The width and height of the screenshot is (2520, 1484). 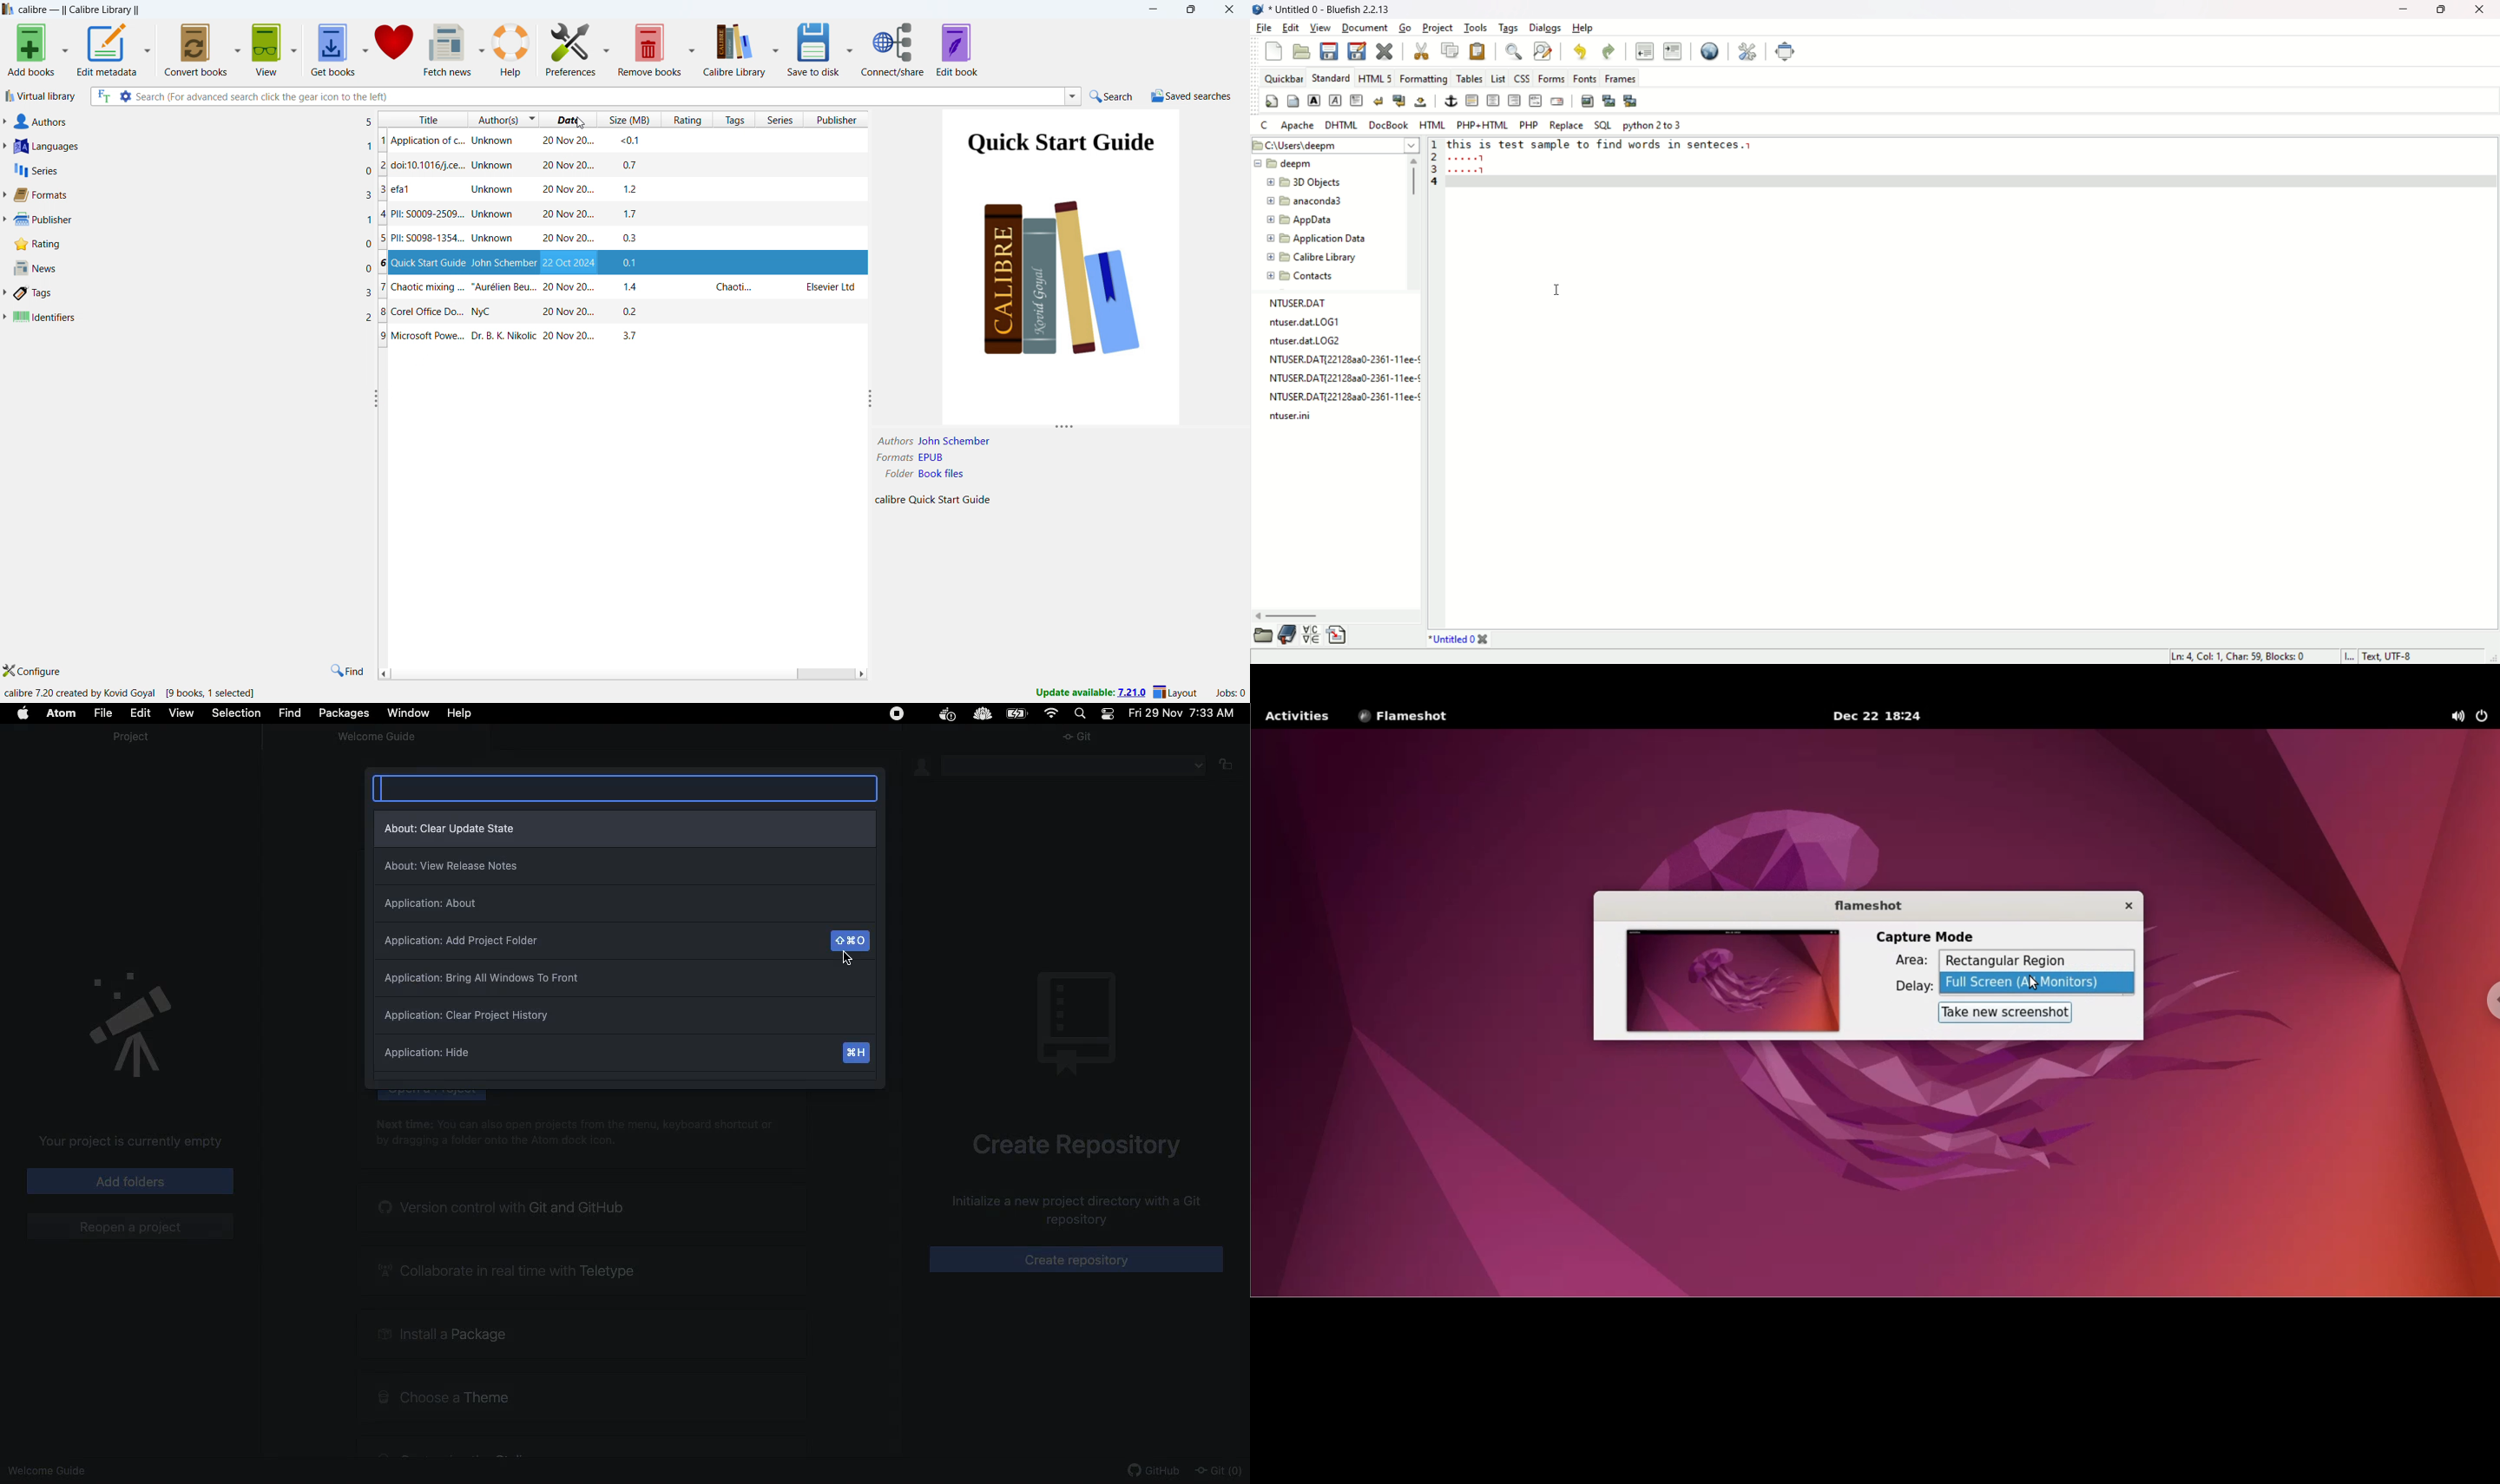 I want to click on scroll right, so click(x=860, y=674).